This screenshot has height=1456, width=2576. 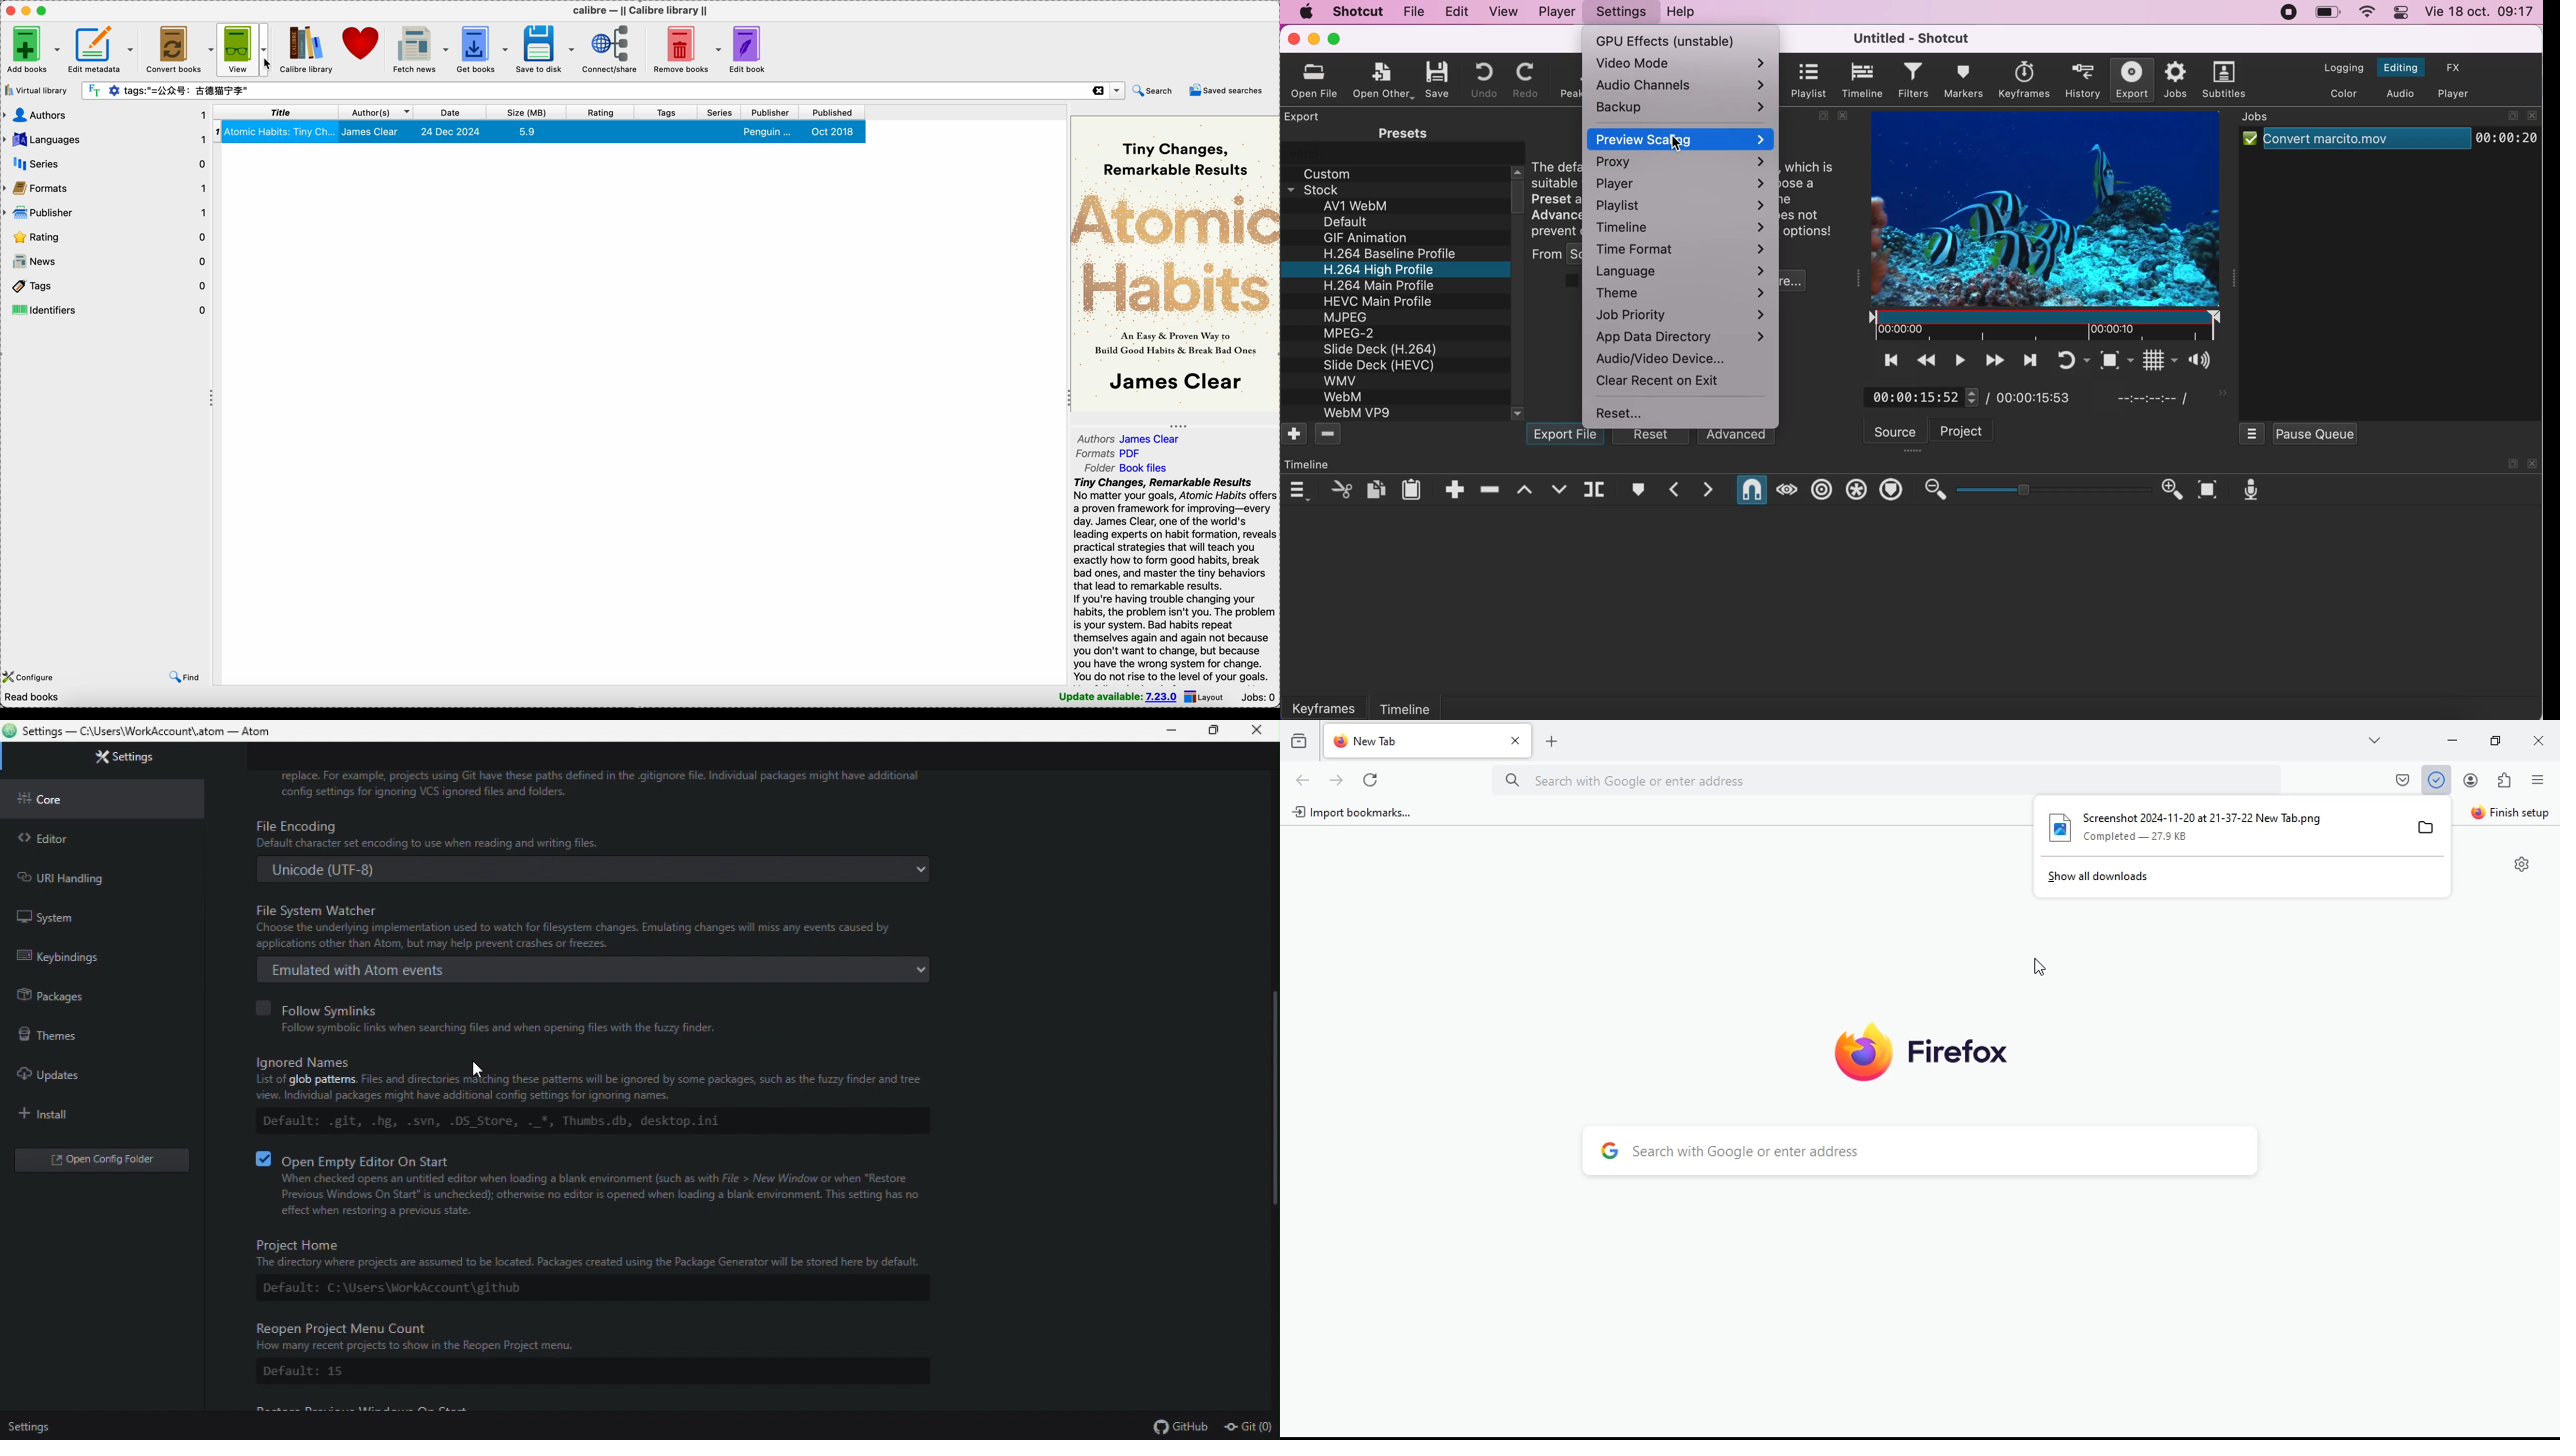 I want to click on stock, so click(x=1326, y=188).